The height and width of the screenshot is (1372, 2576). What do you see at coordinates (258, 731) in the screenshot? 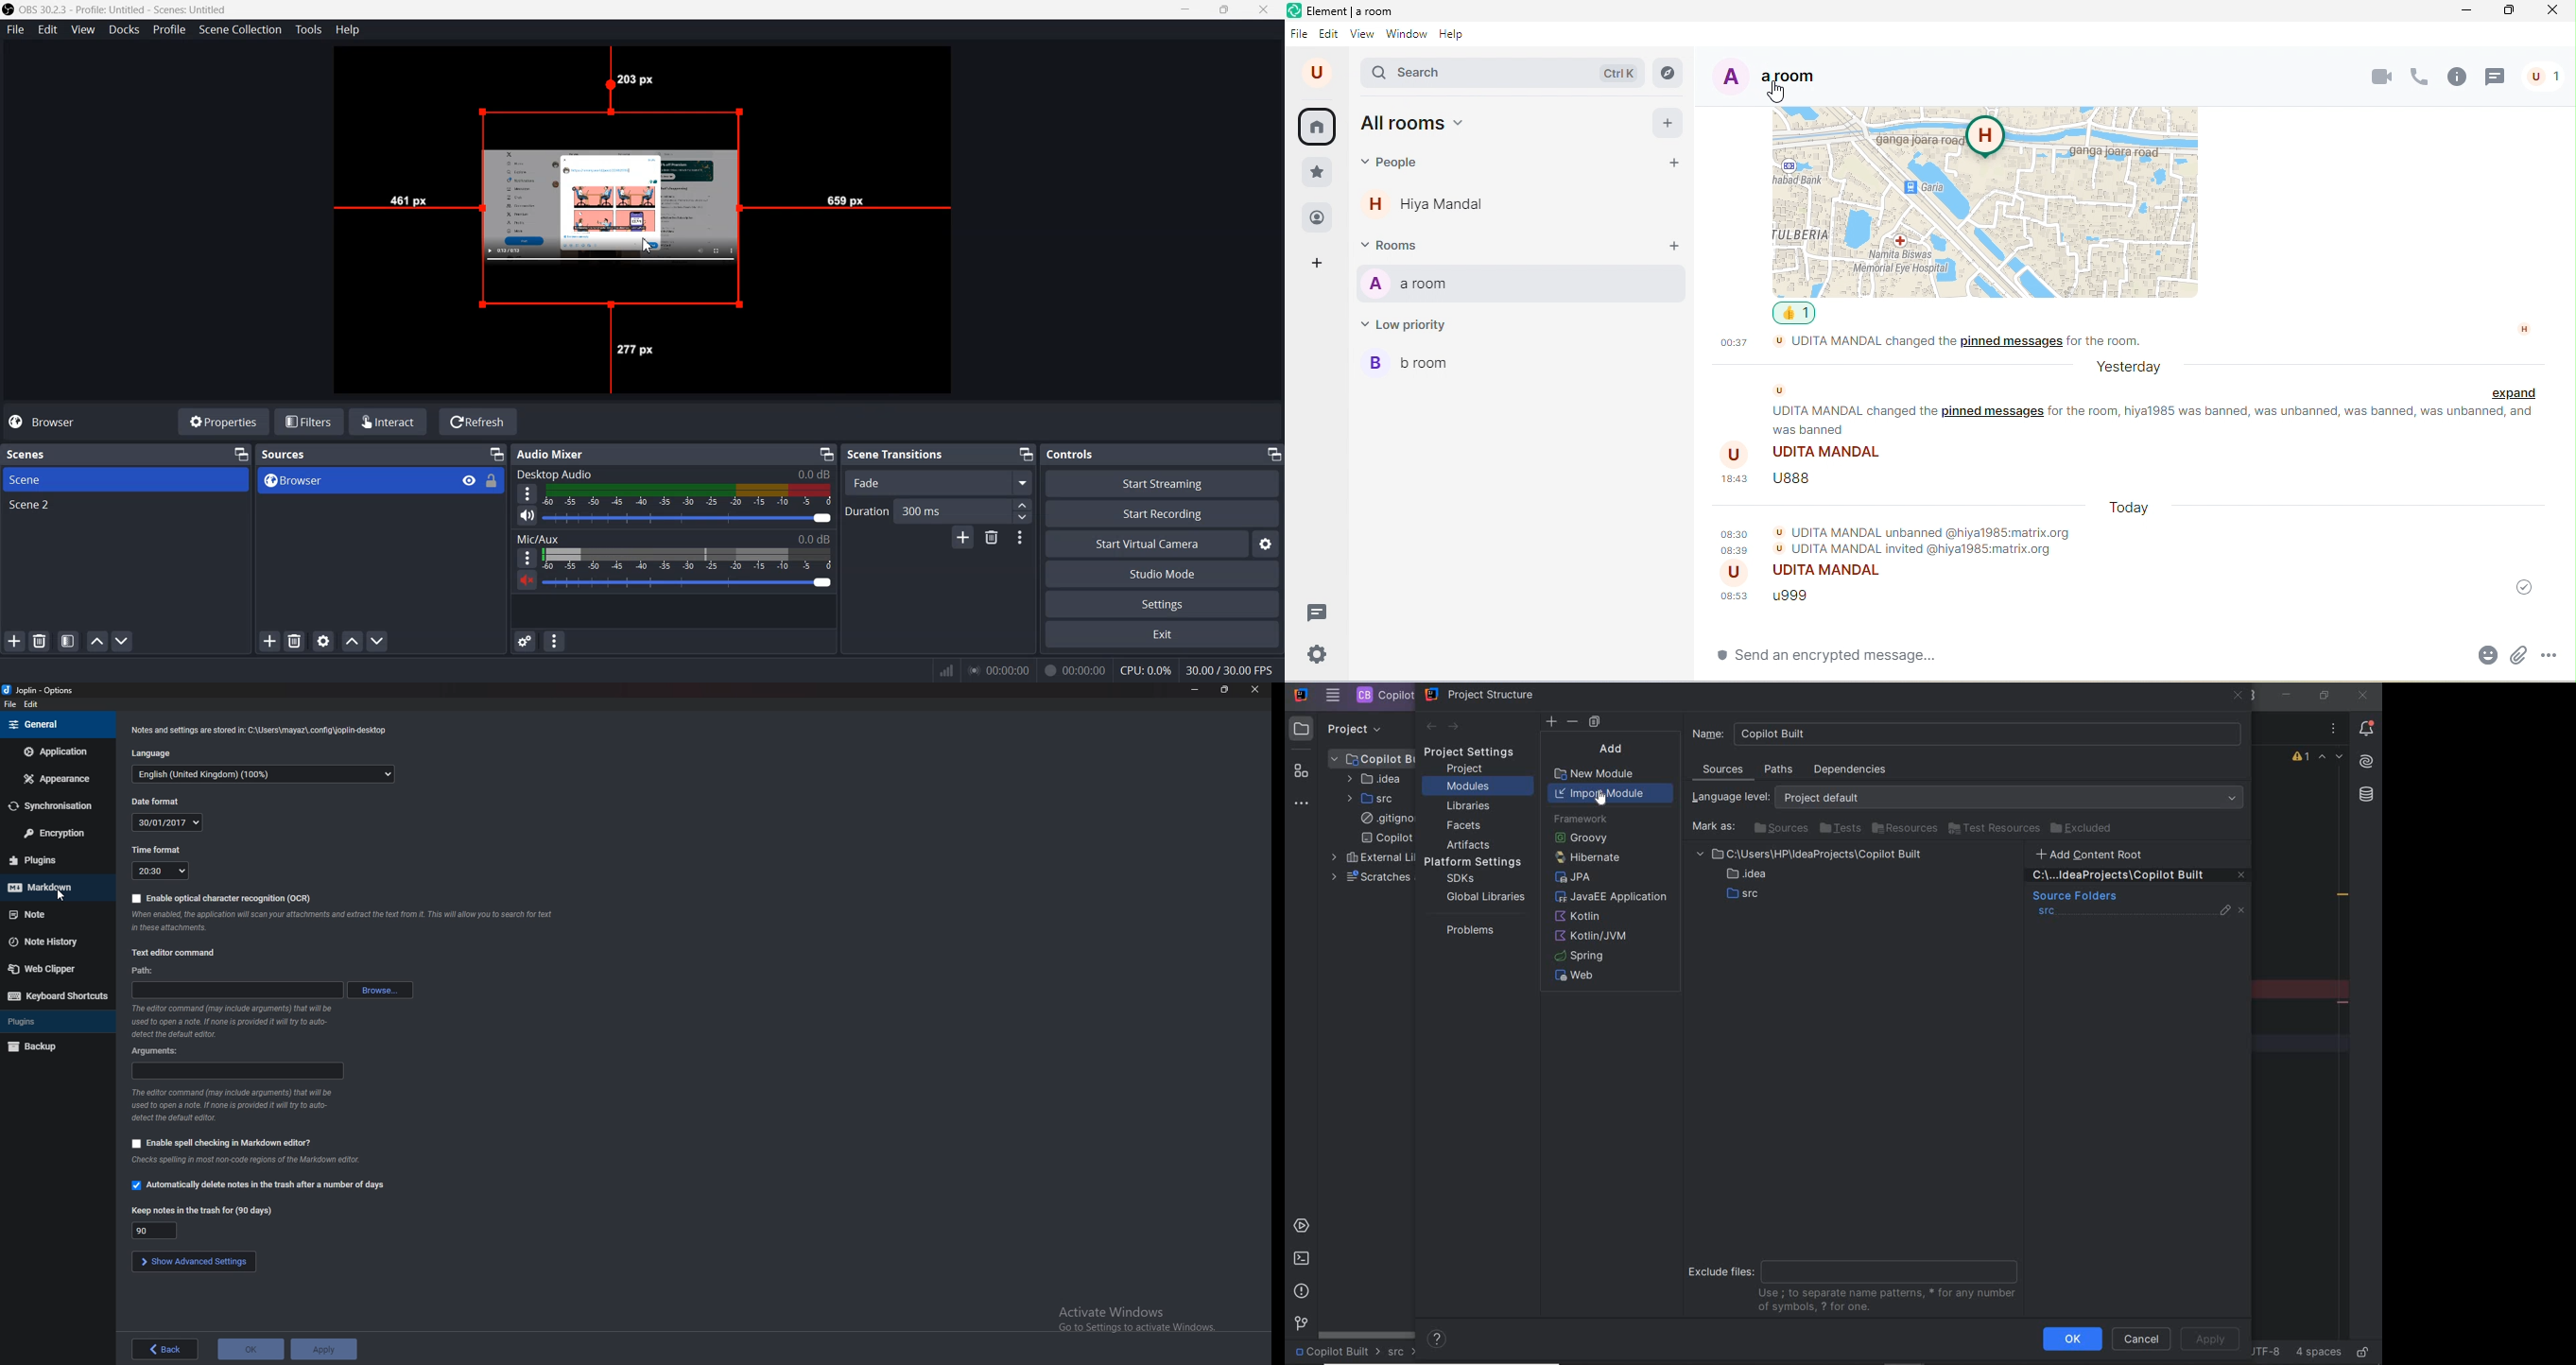
I see `info` at bounding box center [258, 731].